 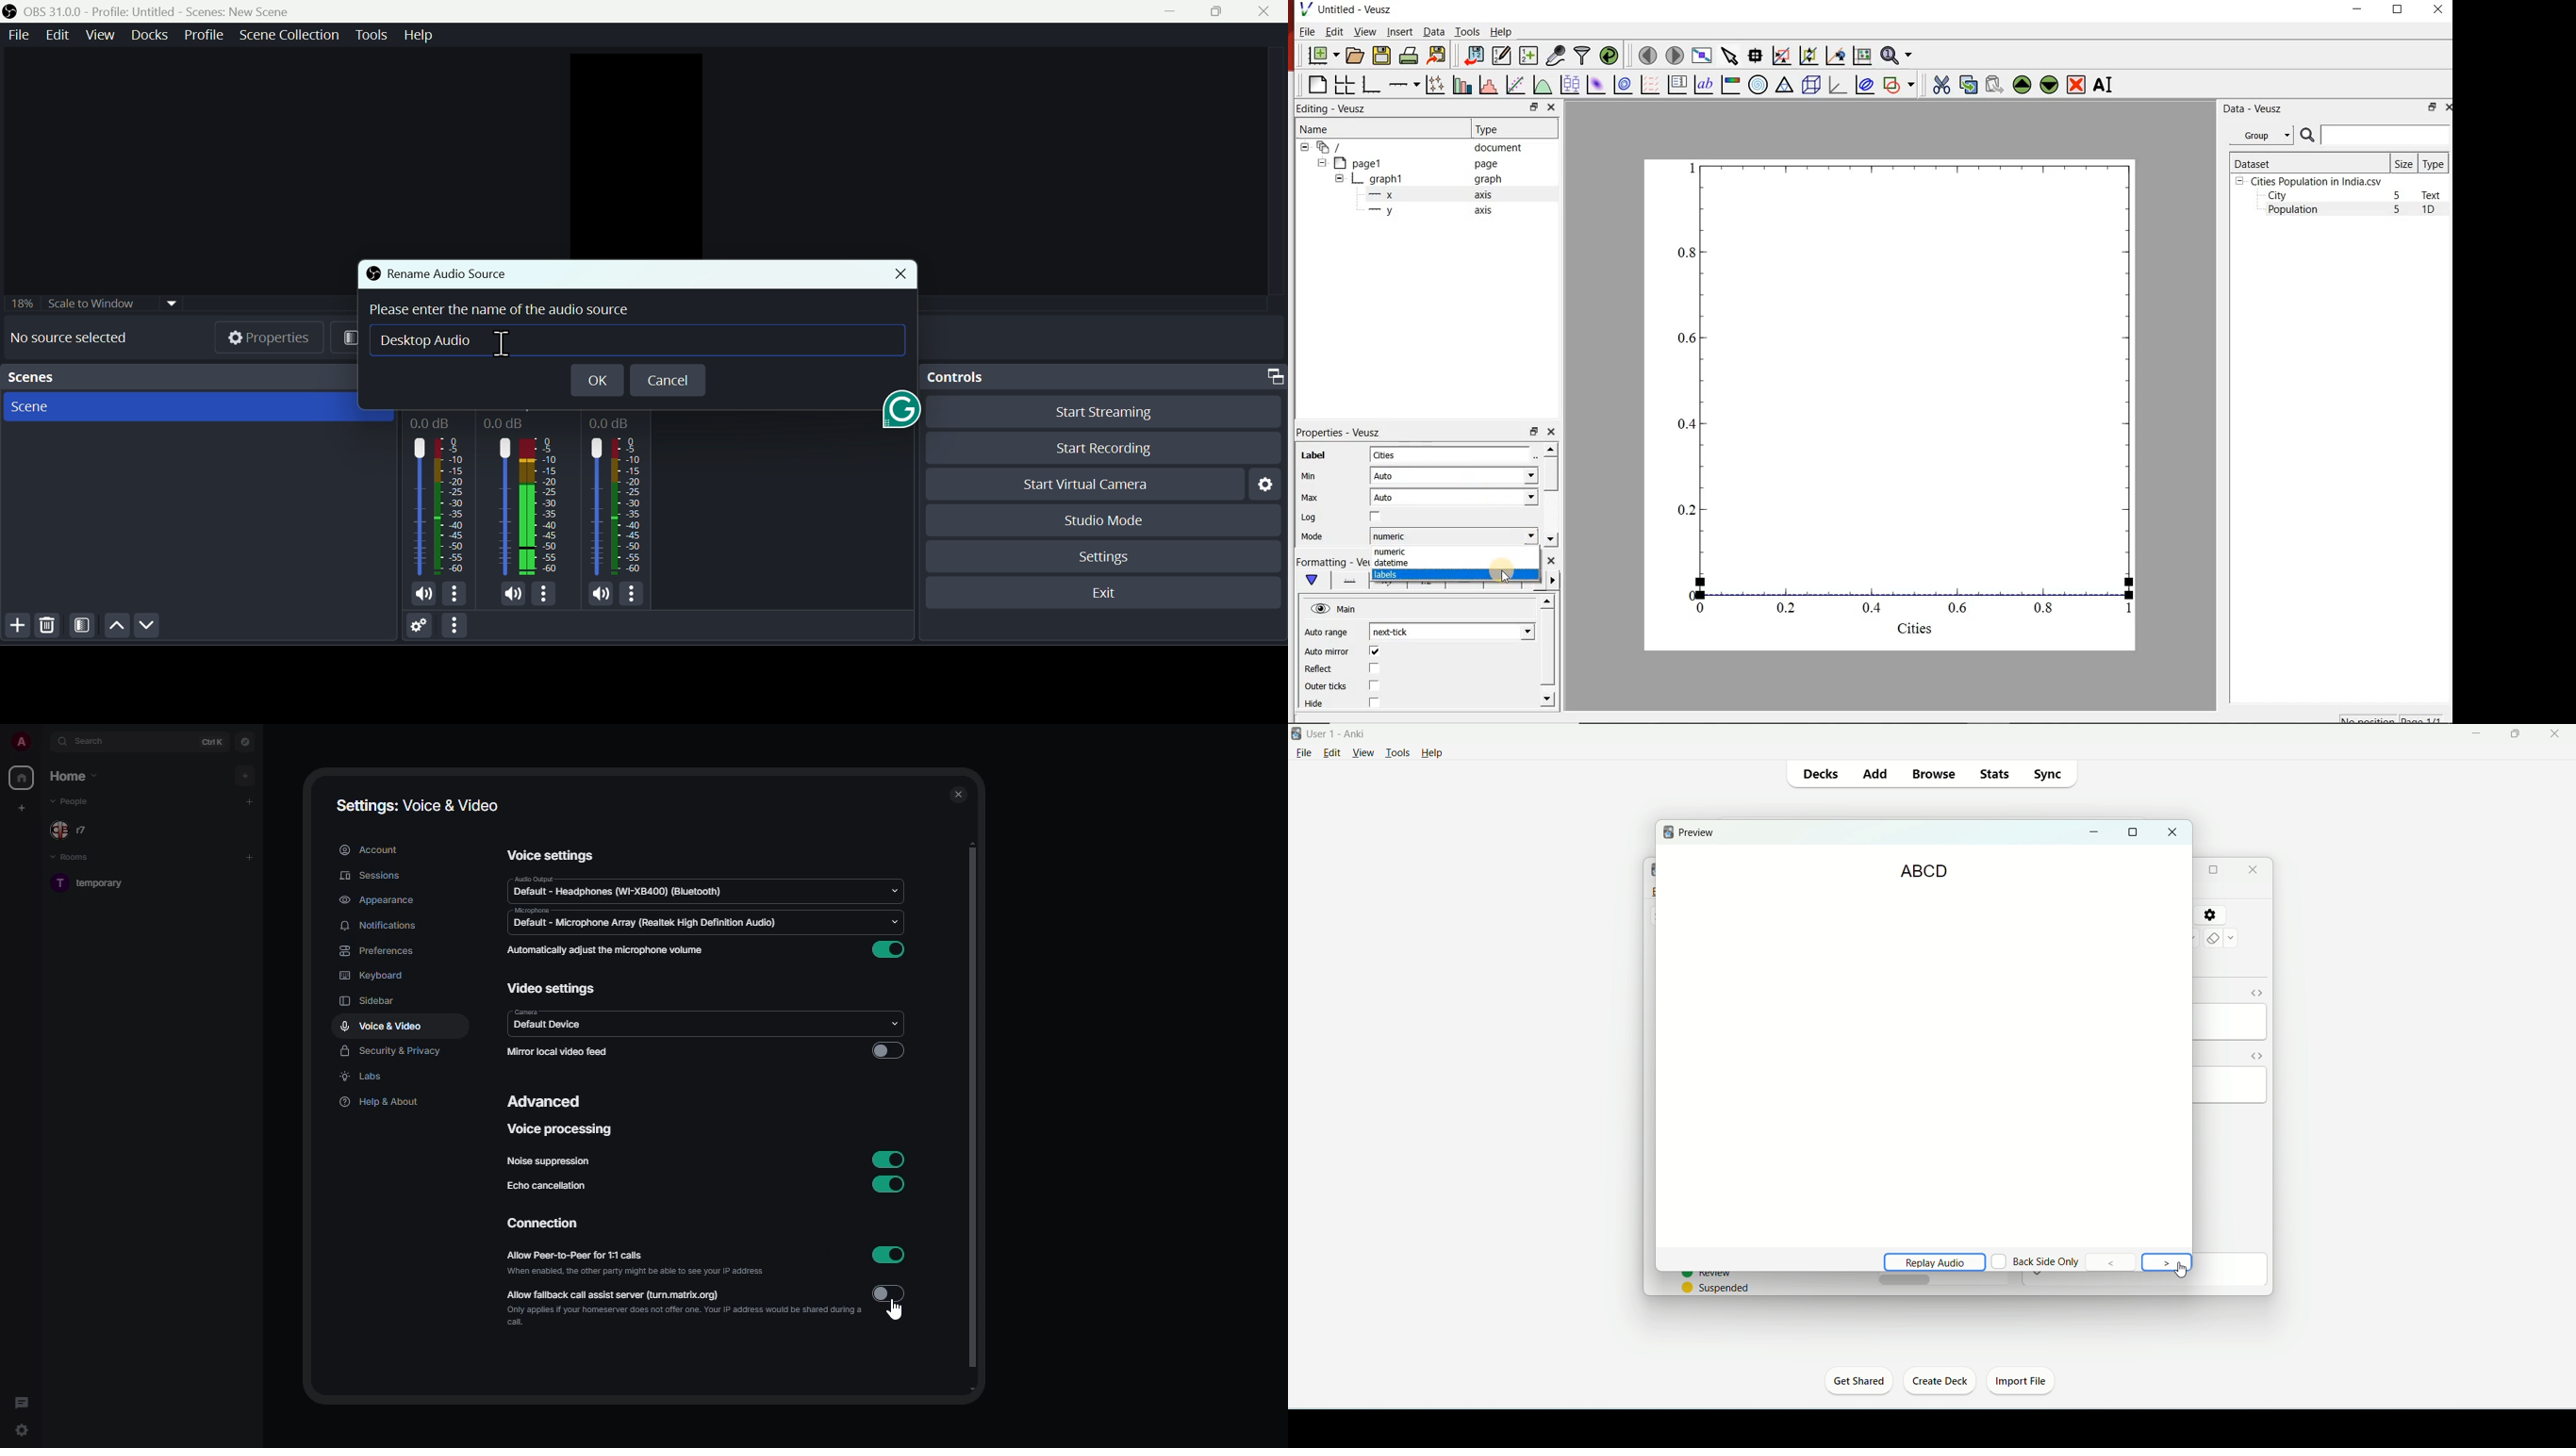 I want to click on graph1, so click(x=1420, y=179).